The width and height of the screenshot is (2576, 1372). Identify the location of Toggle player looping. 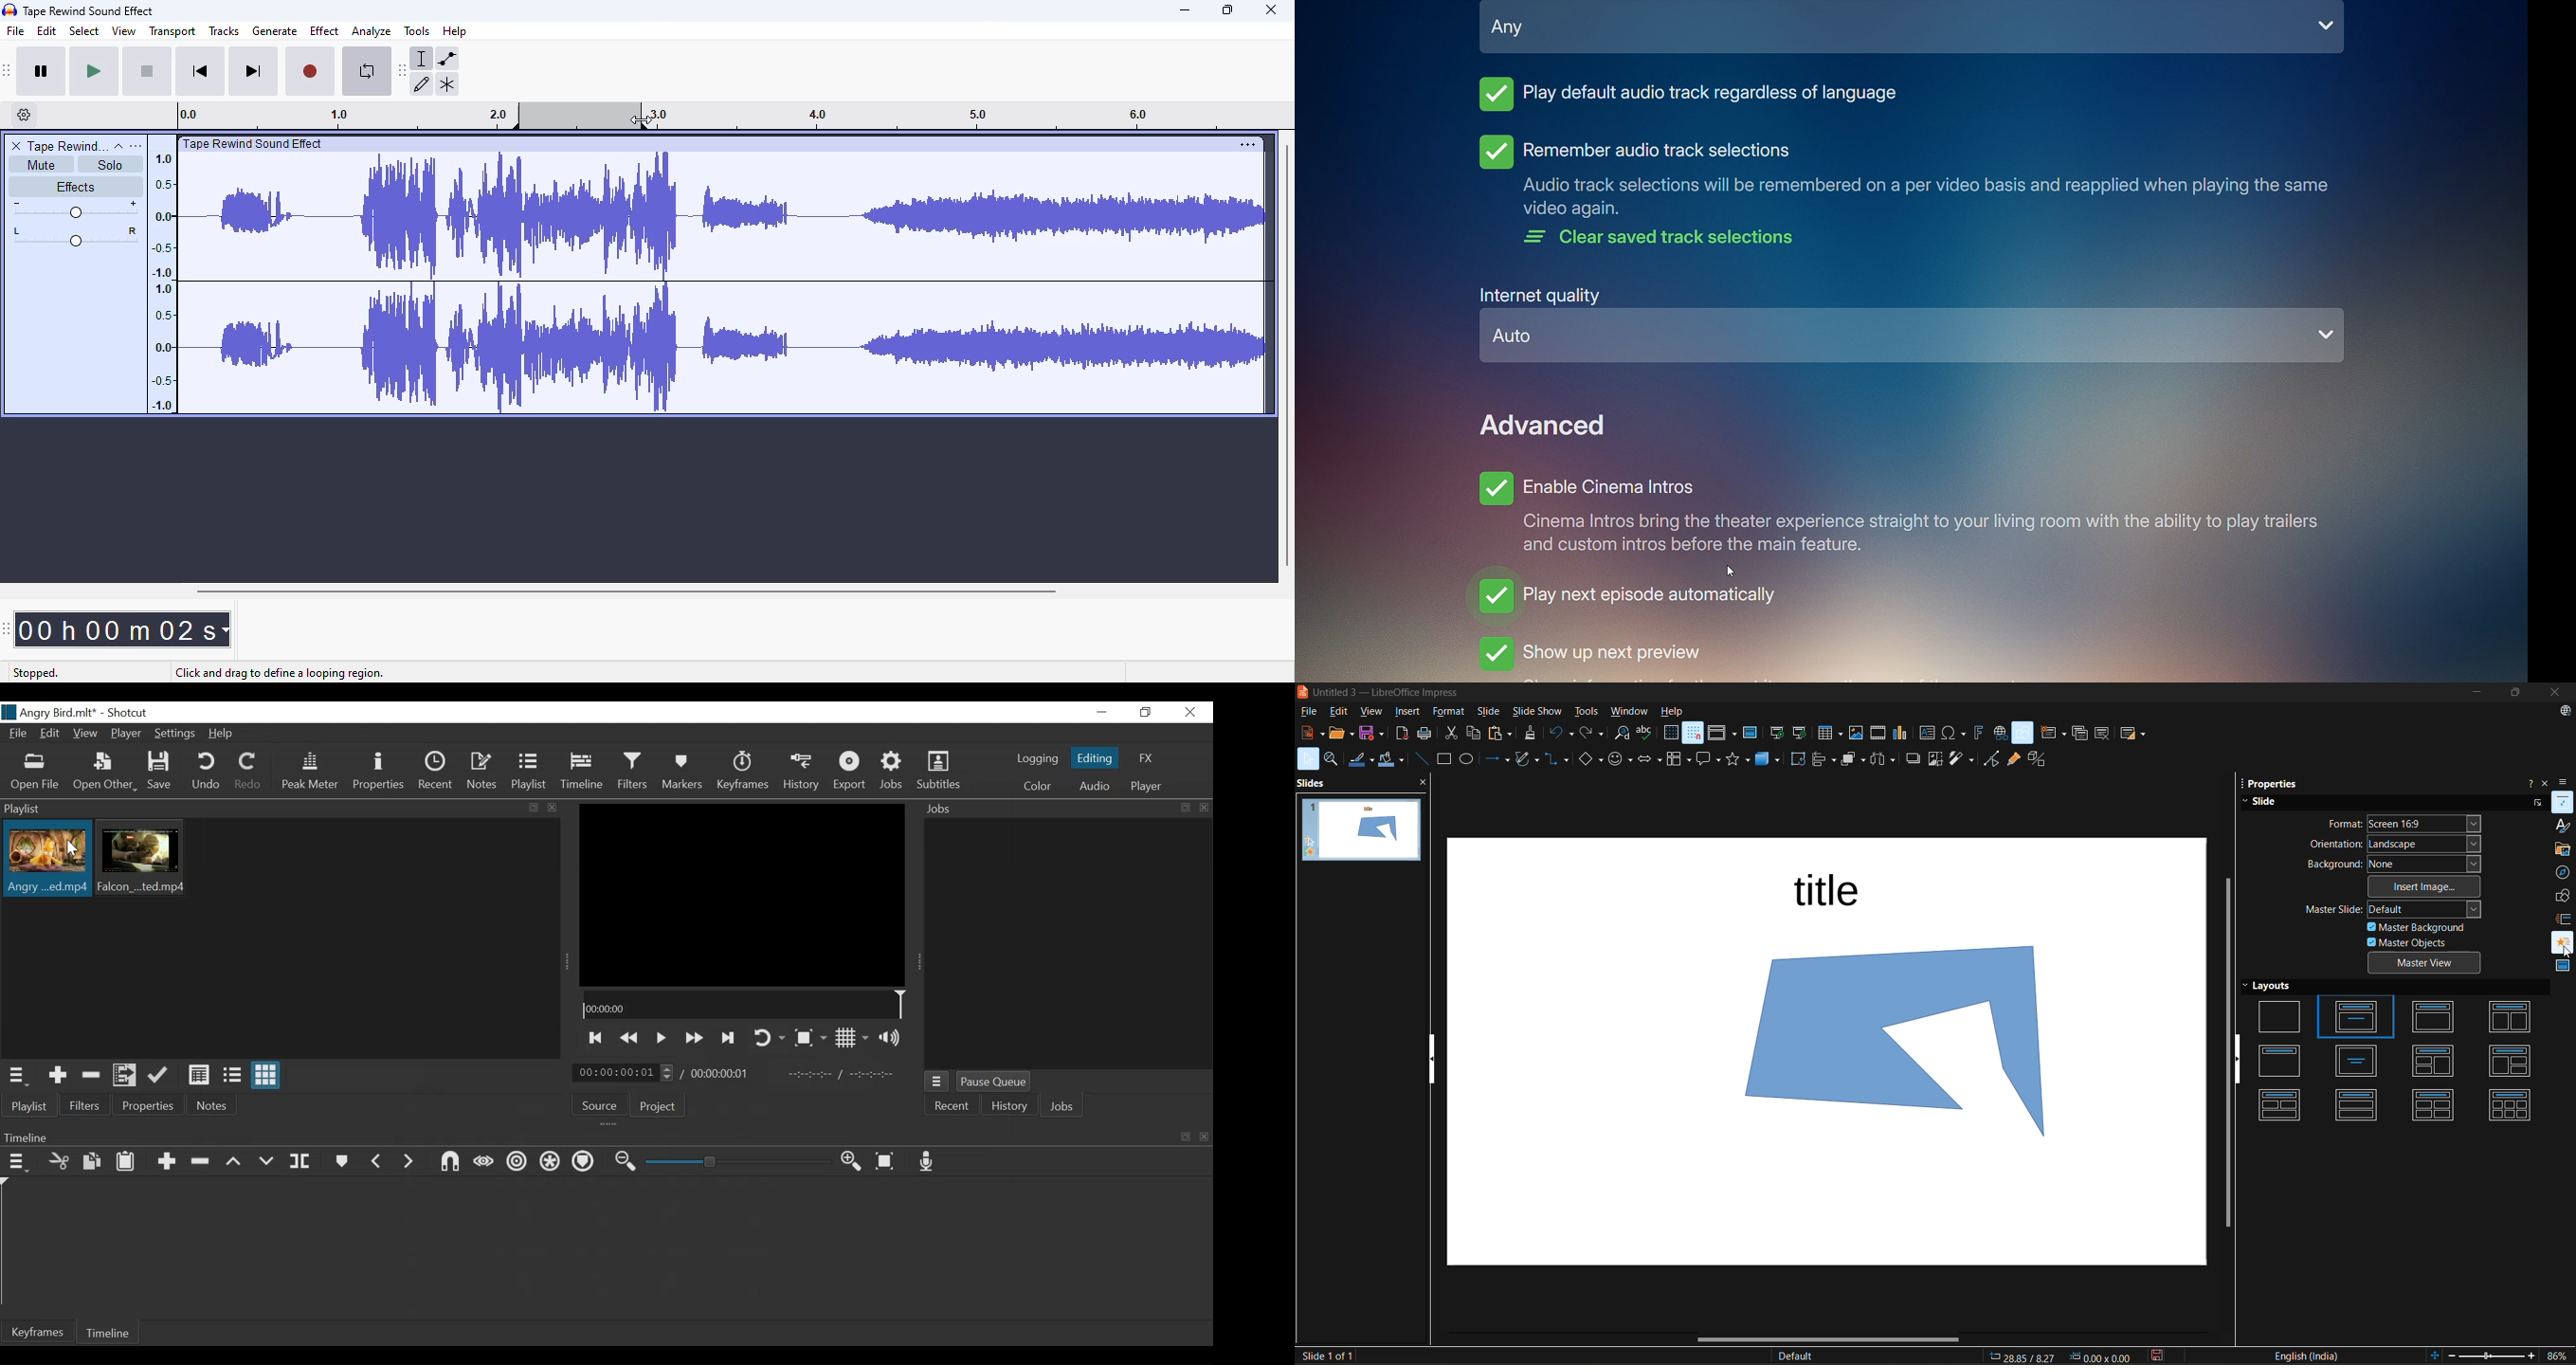
(770, 1038).